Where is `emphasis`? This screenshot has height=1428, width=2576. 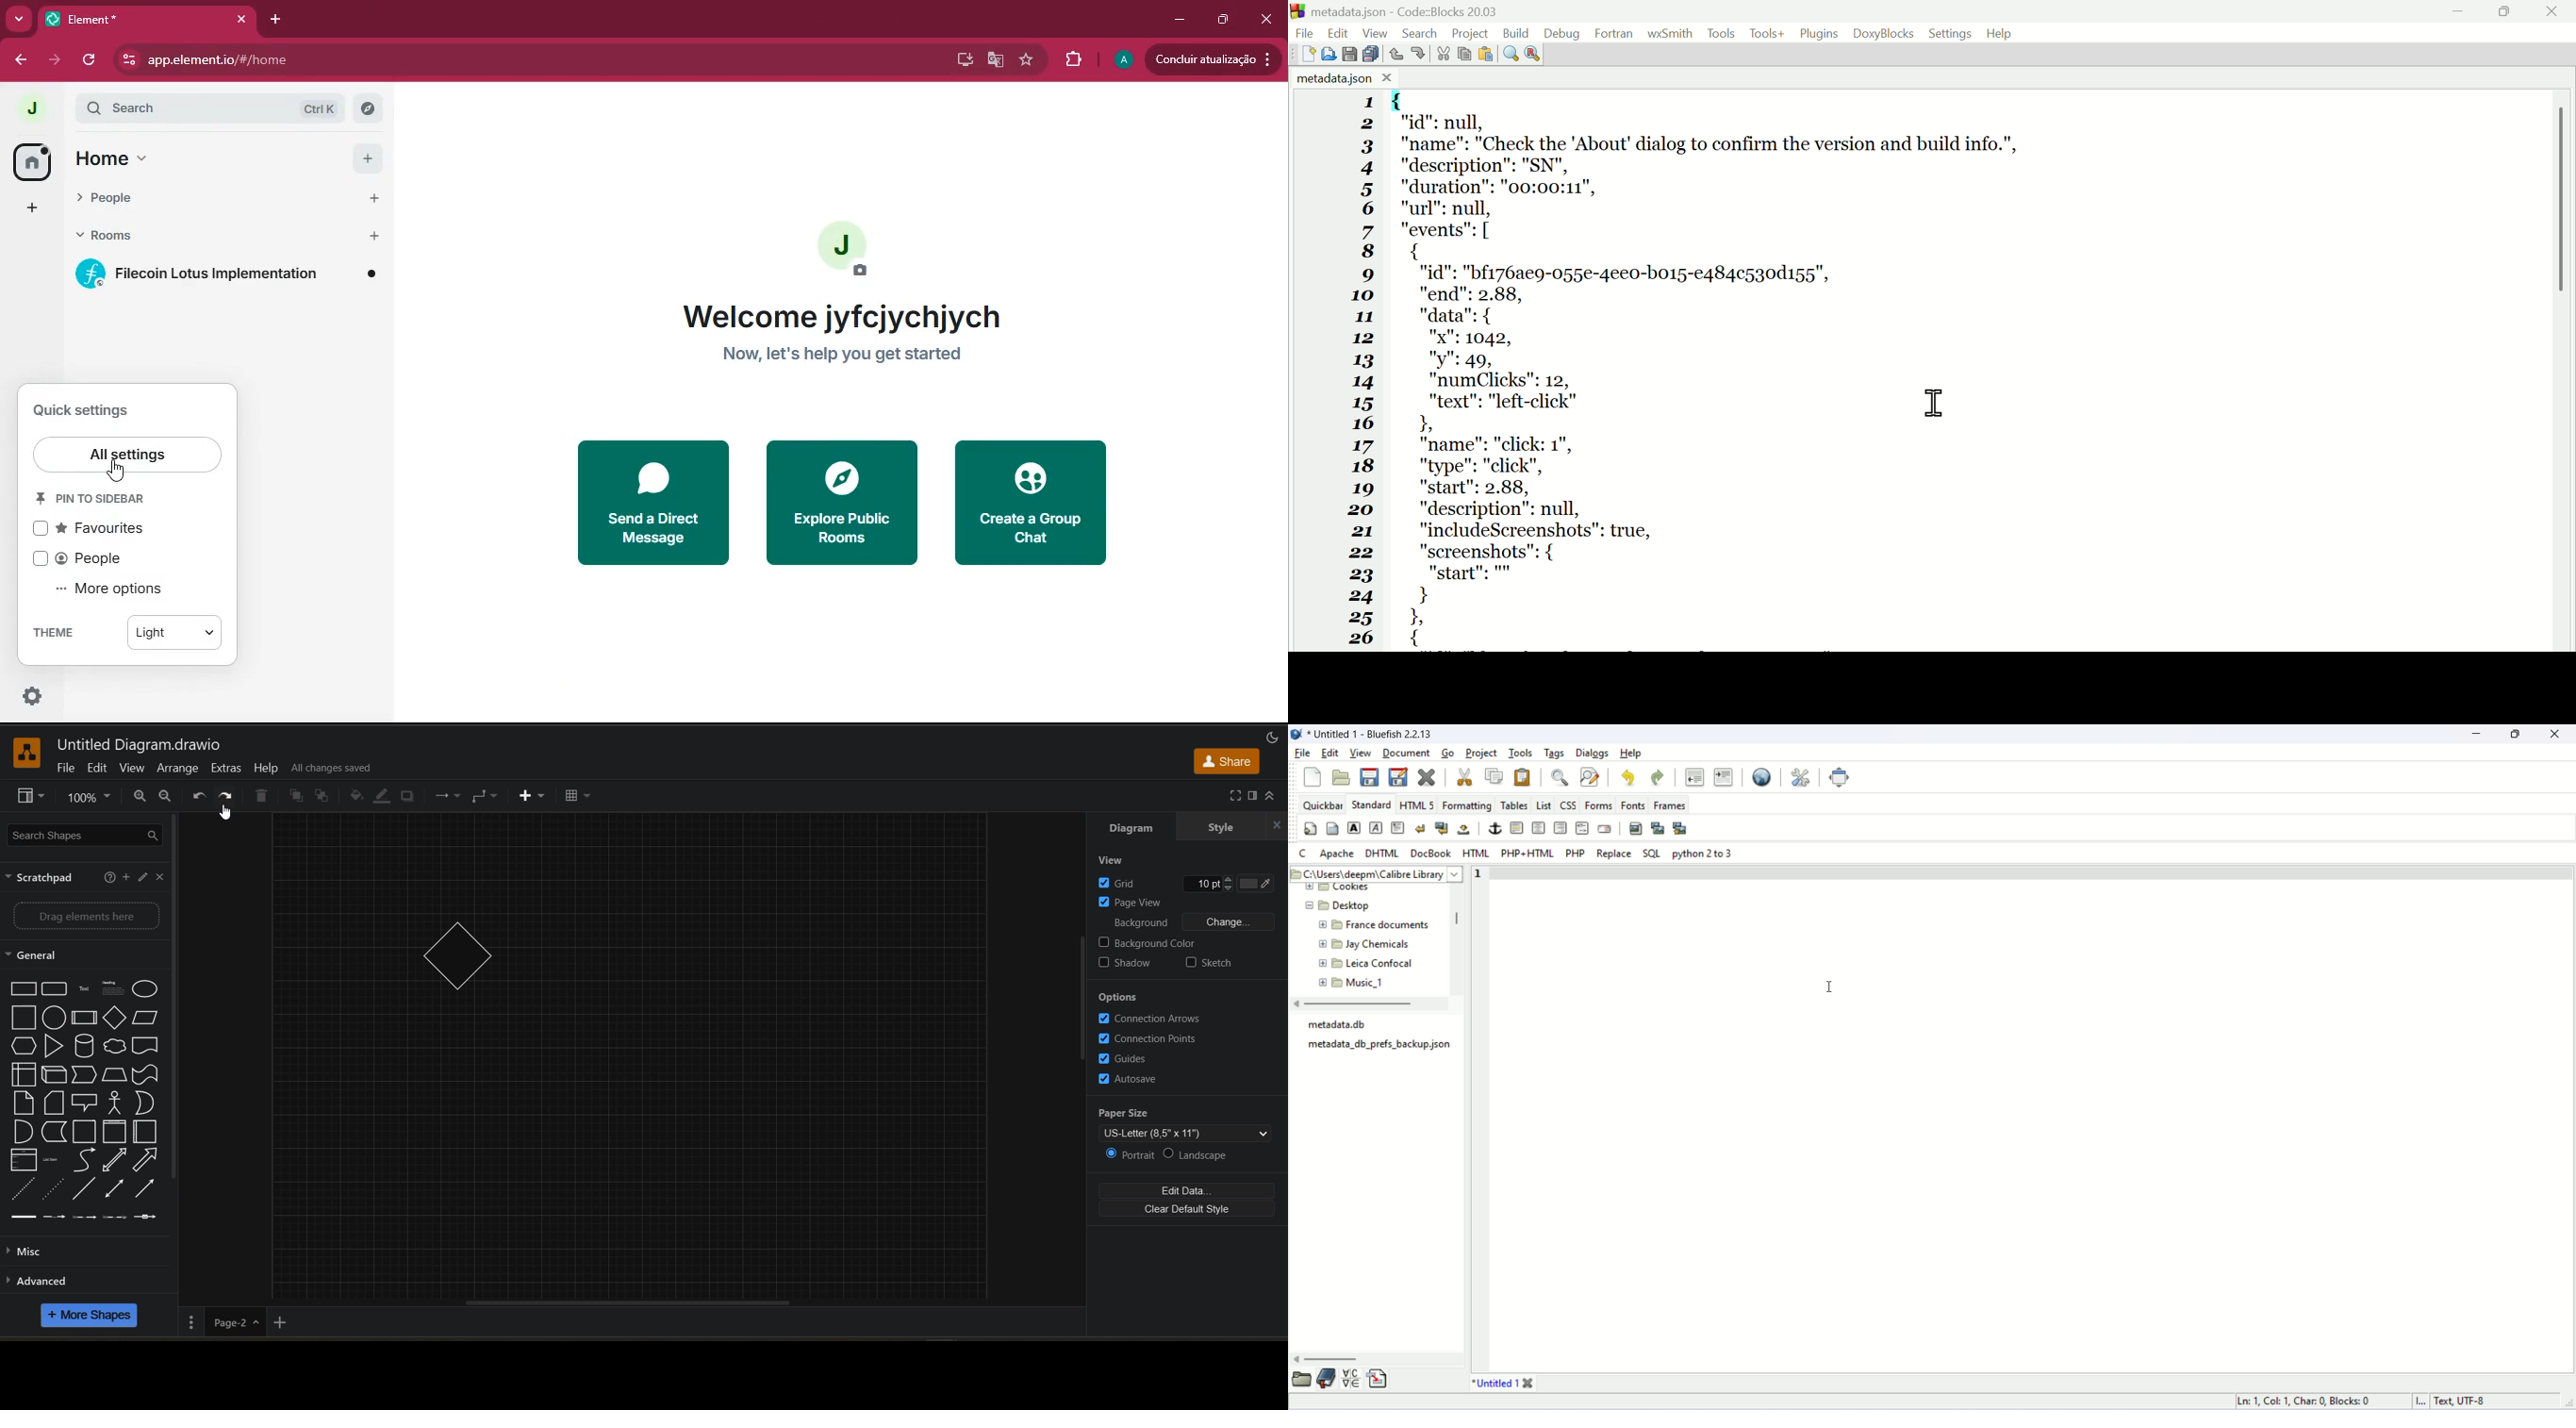
emphasis is located at coordinates (1373, 828).